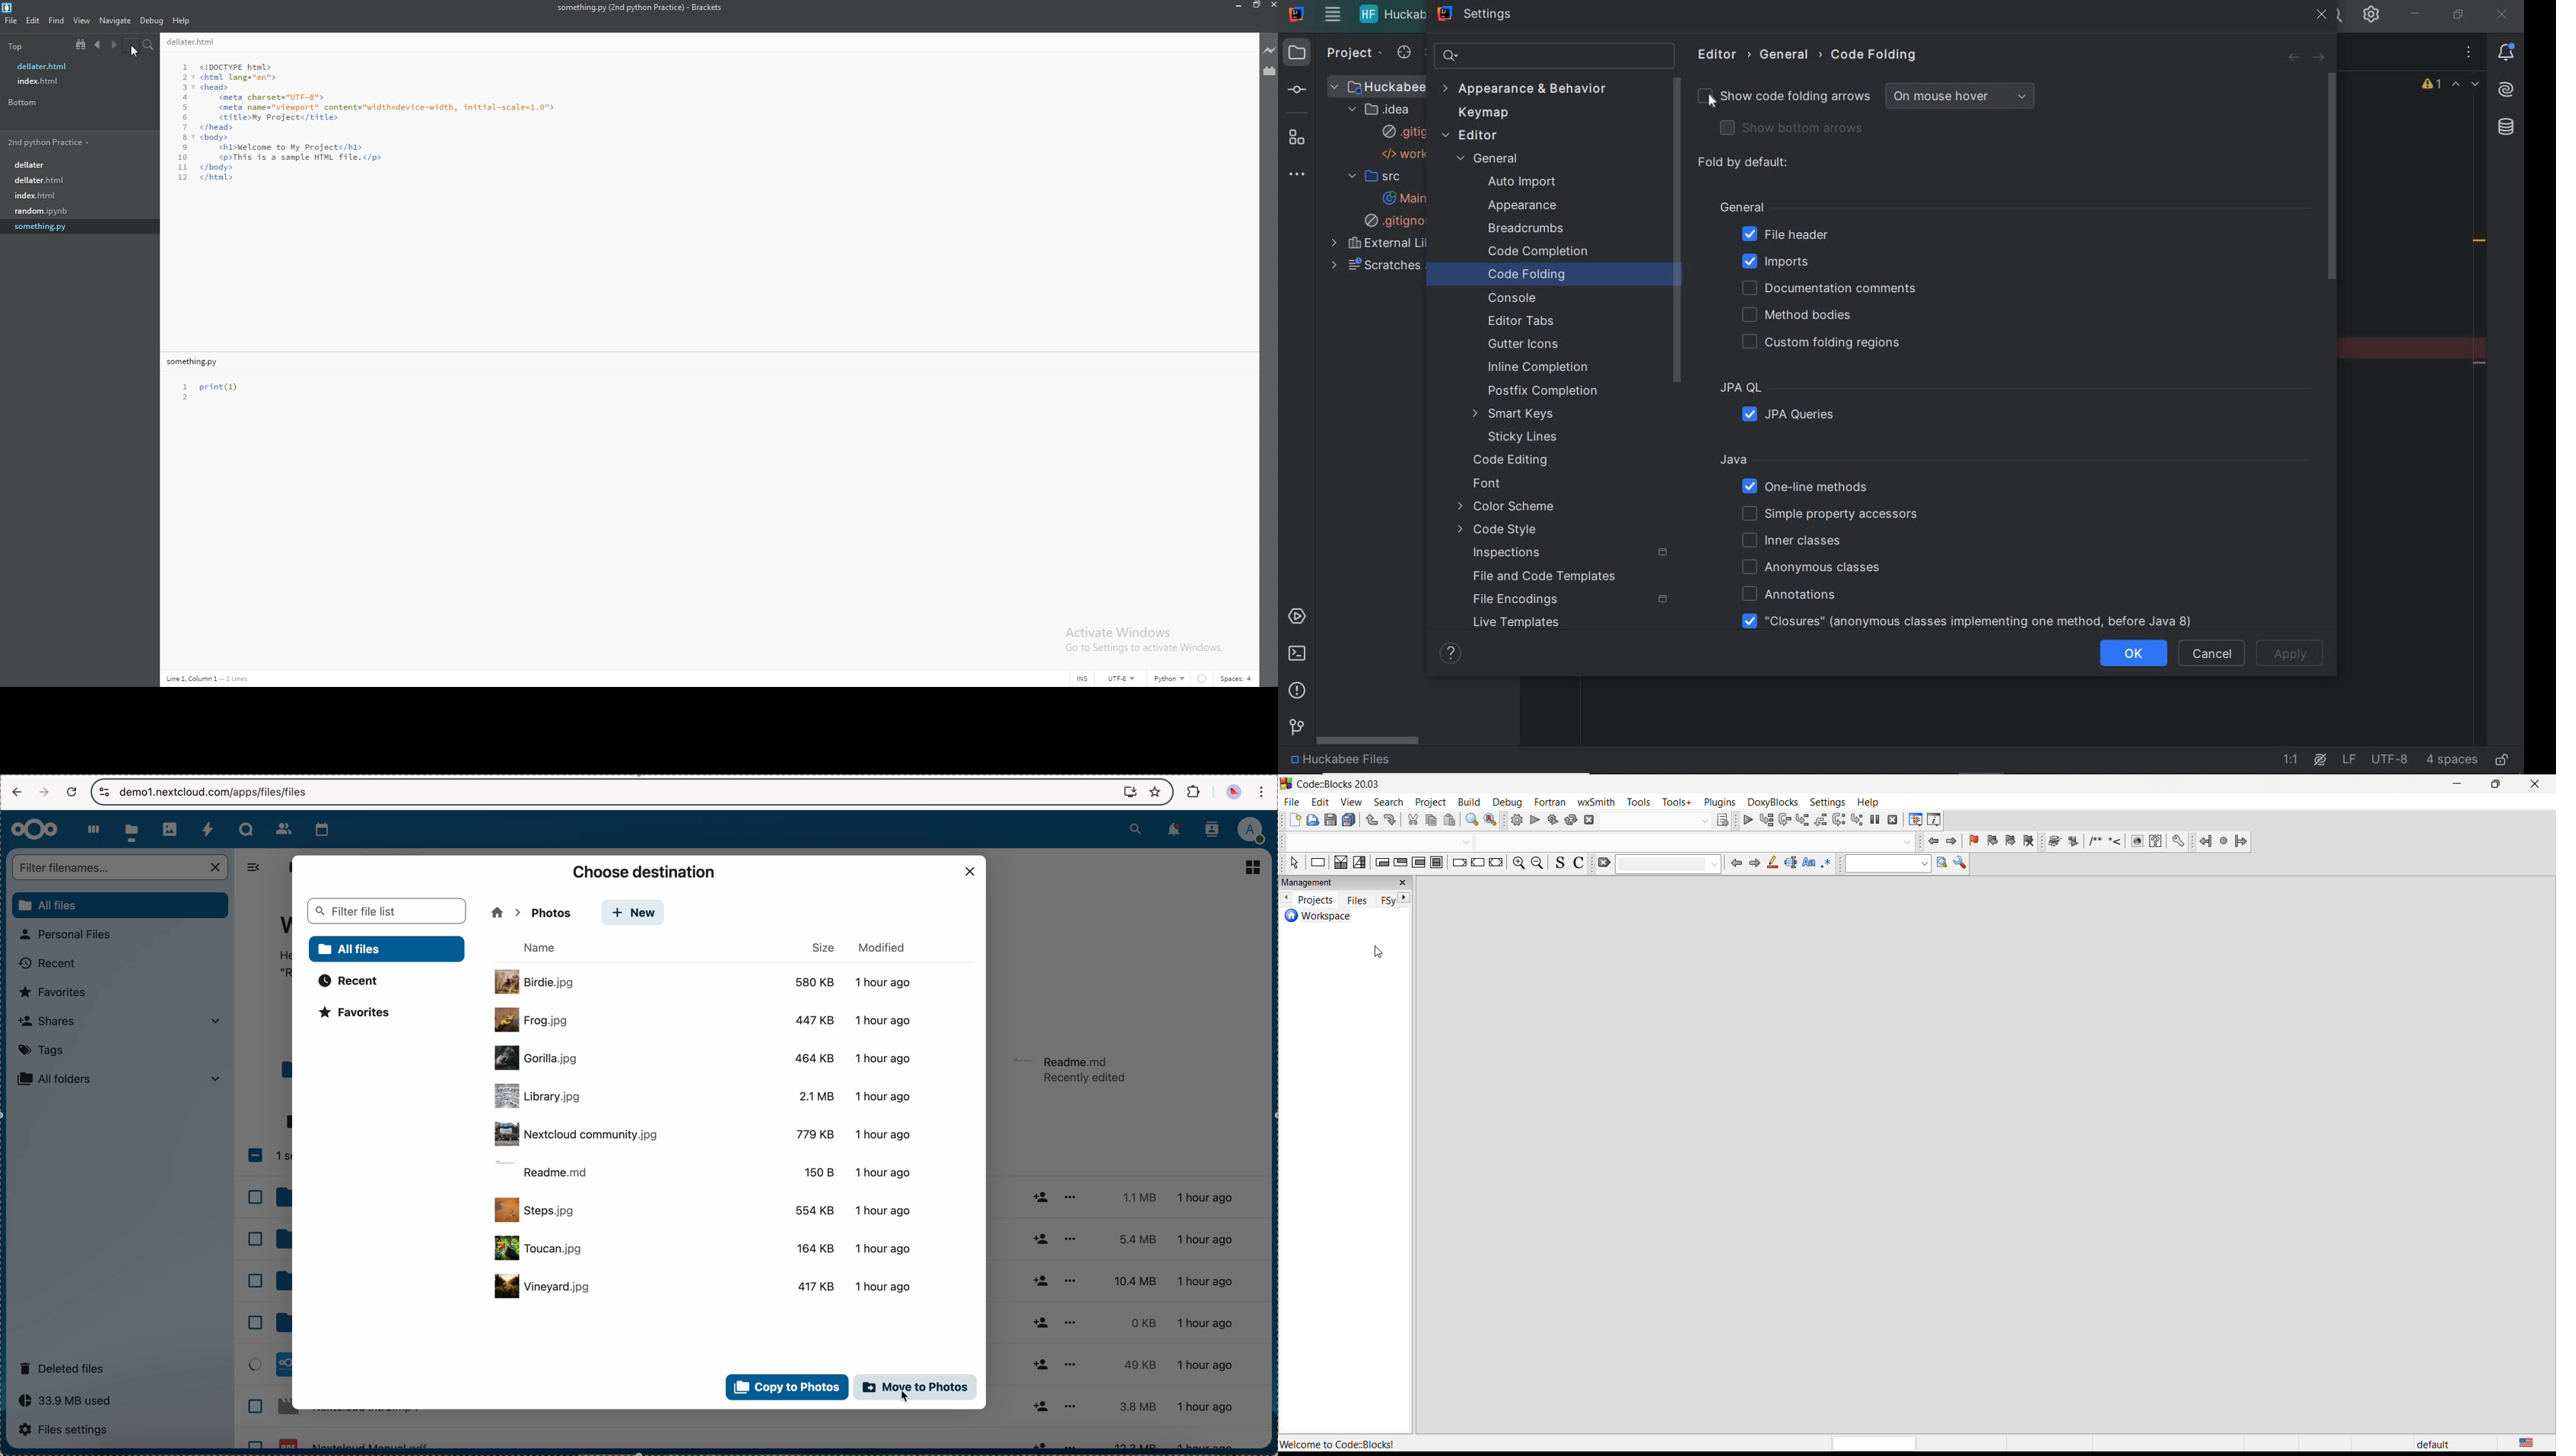 The image size is (2576, 1456). I want to click on auto import, so click(1523, 183).